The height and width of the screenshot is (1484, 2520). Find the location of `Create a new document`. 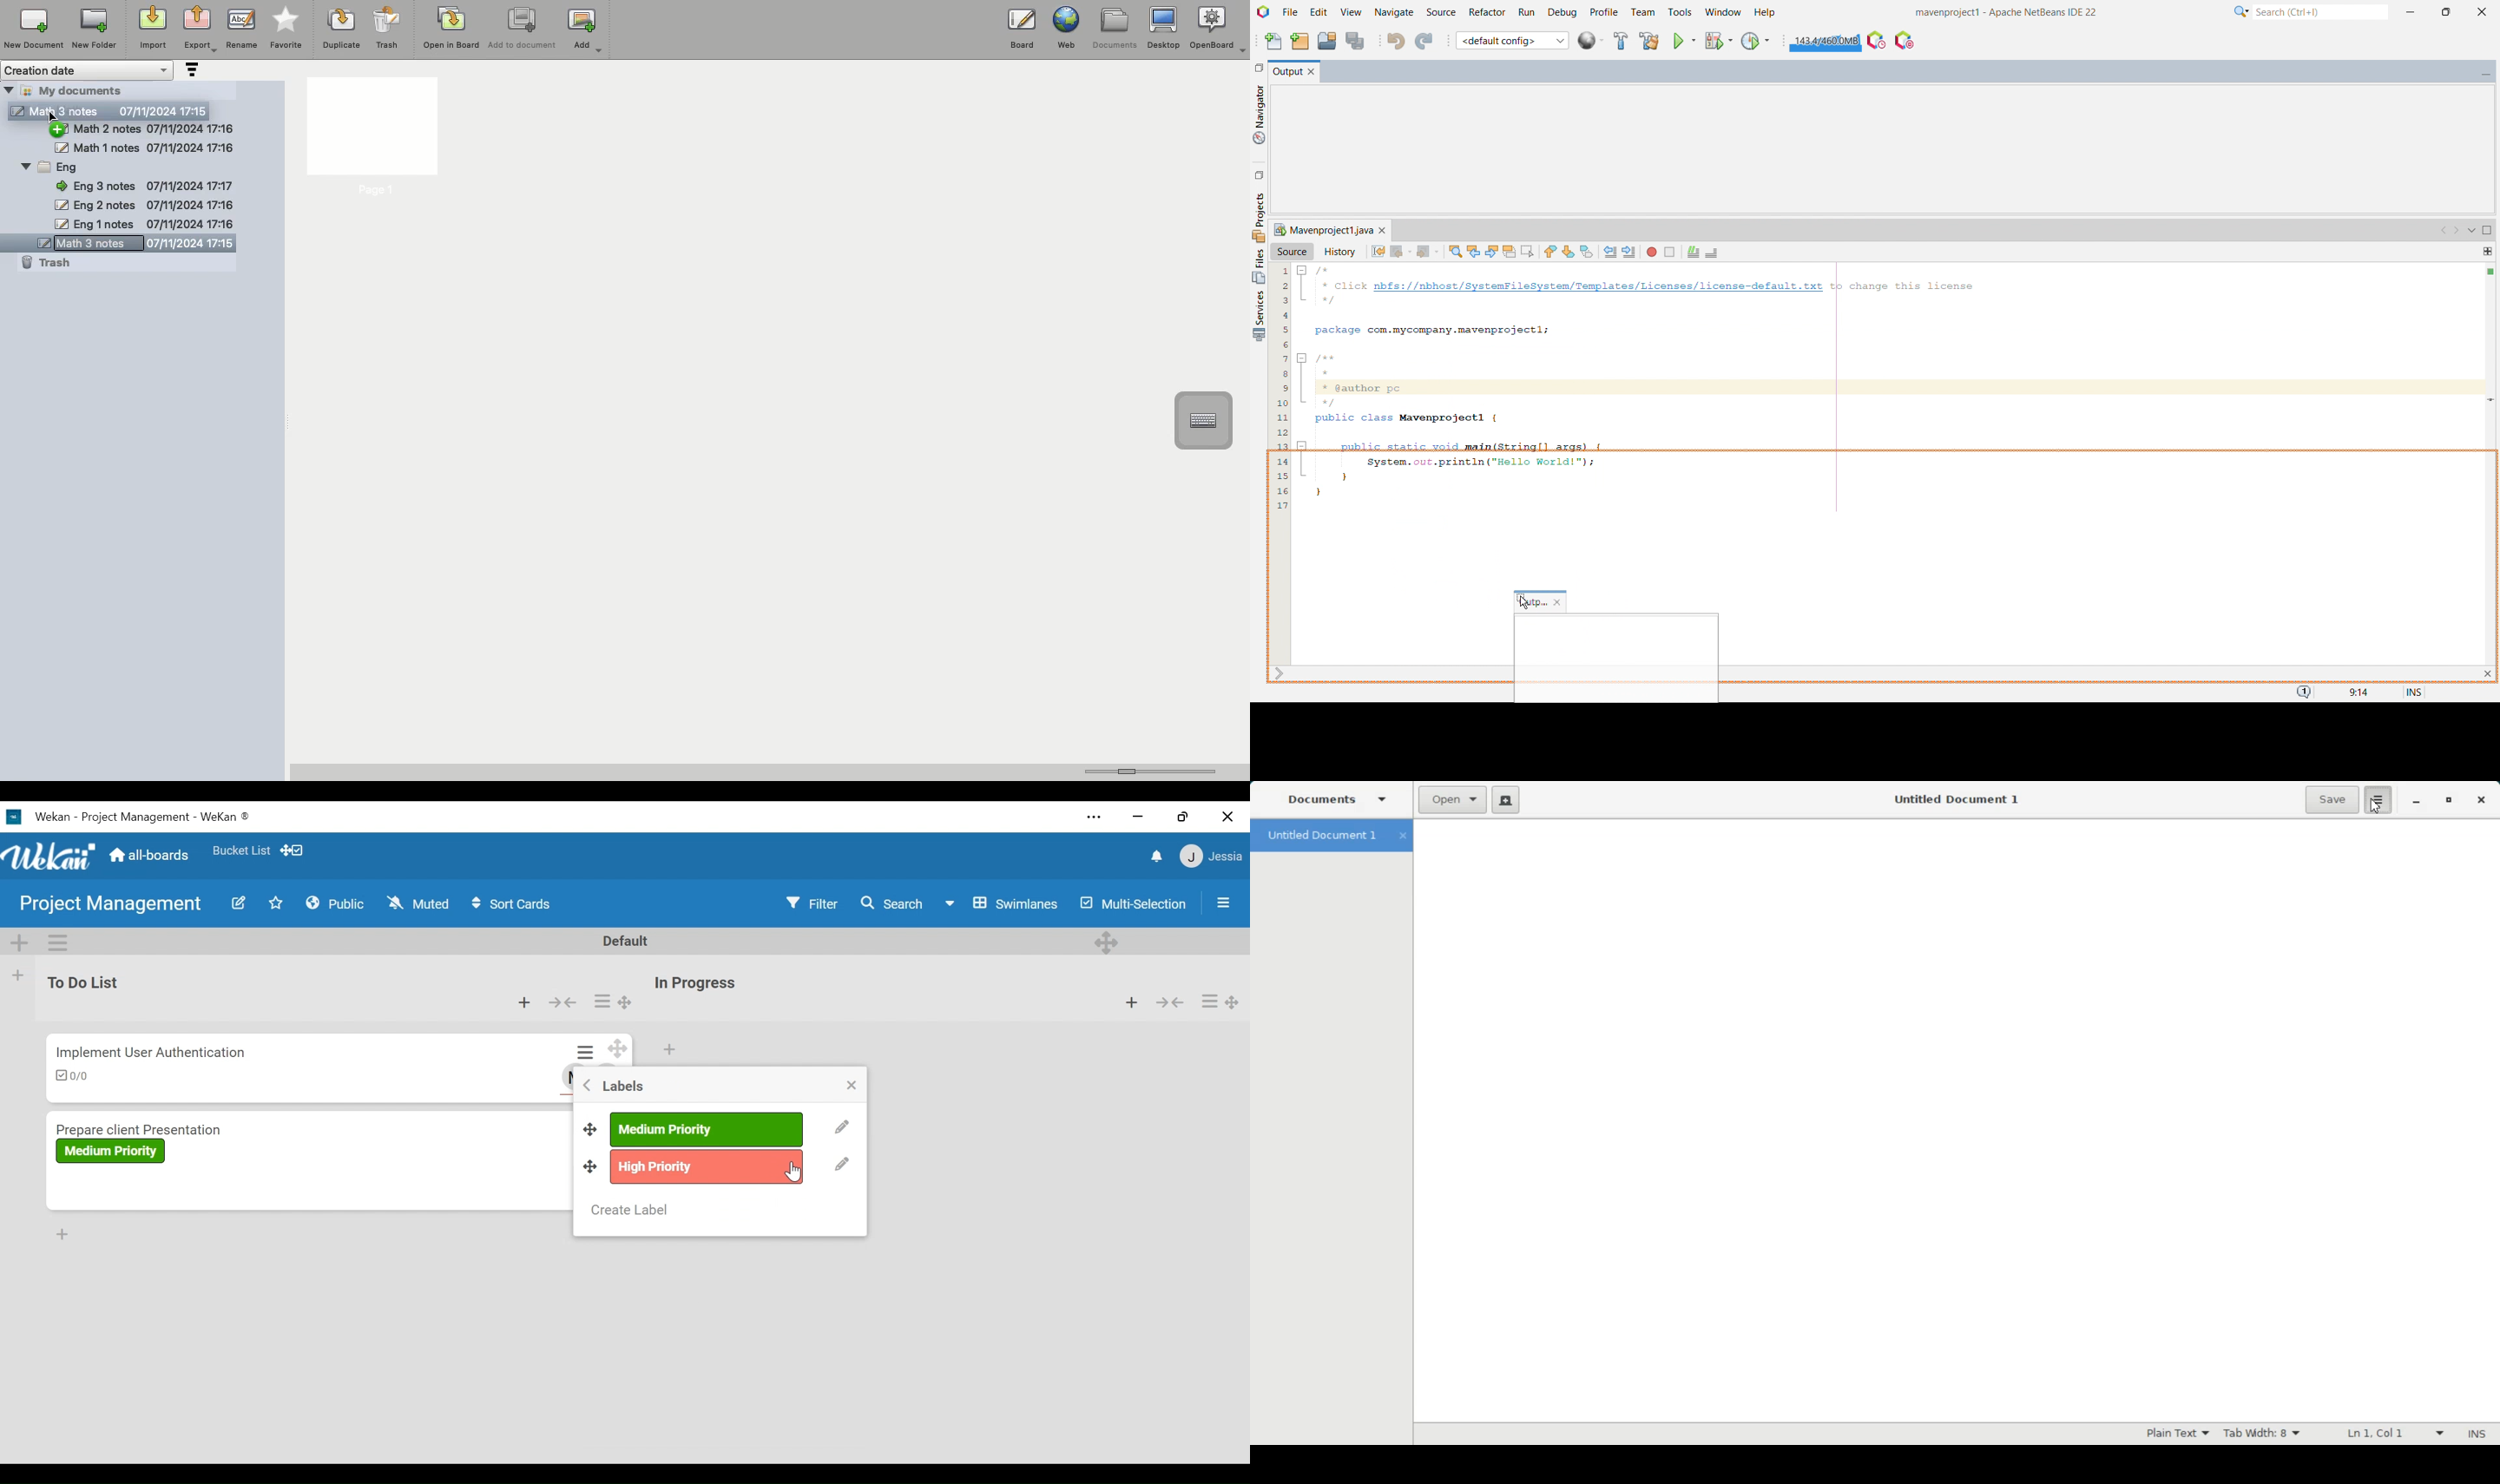

Create a new document is located at coordinates (1507, 799).